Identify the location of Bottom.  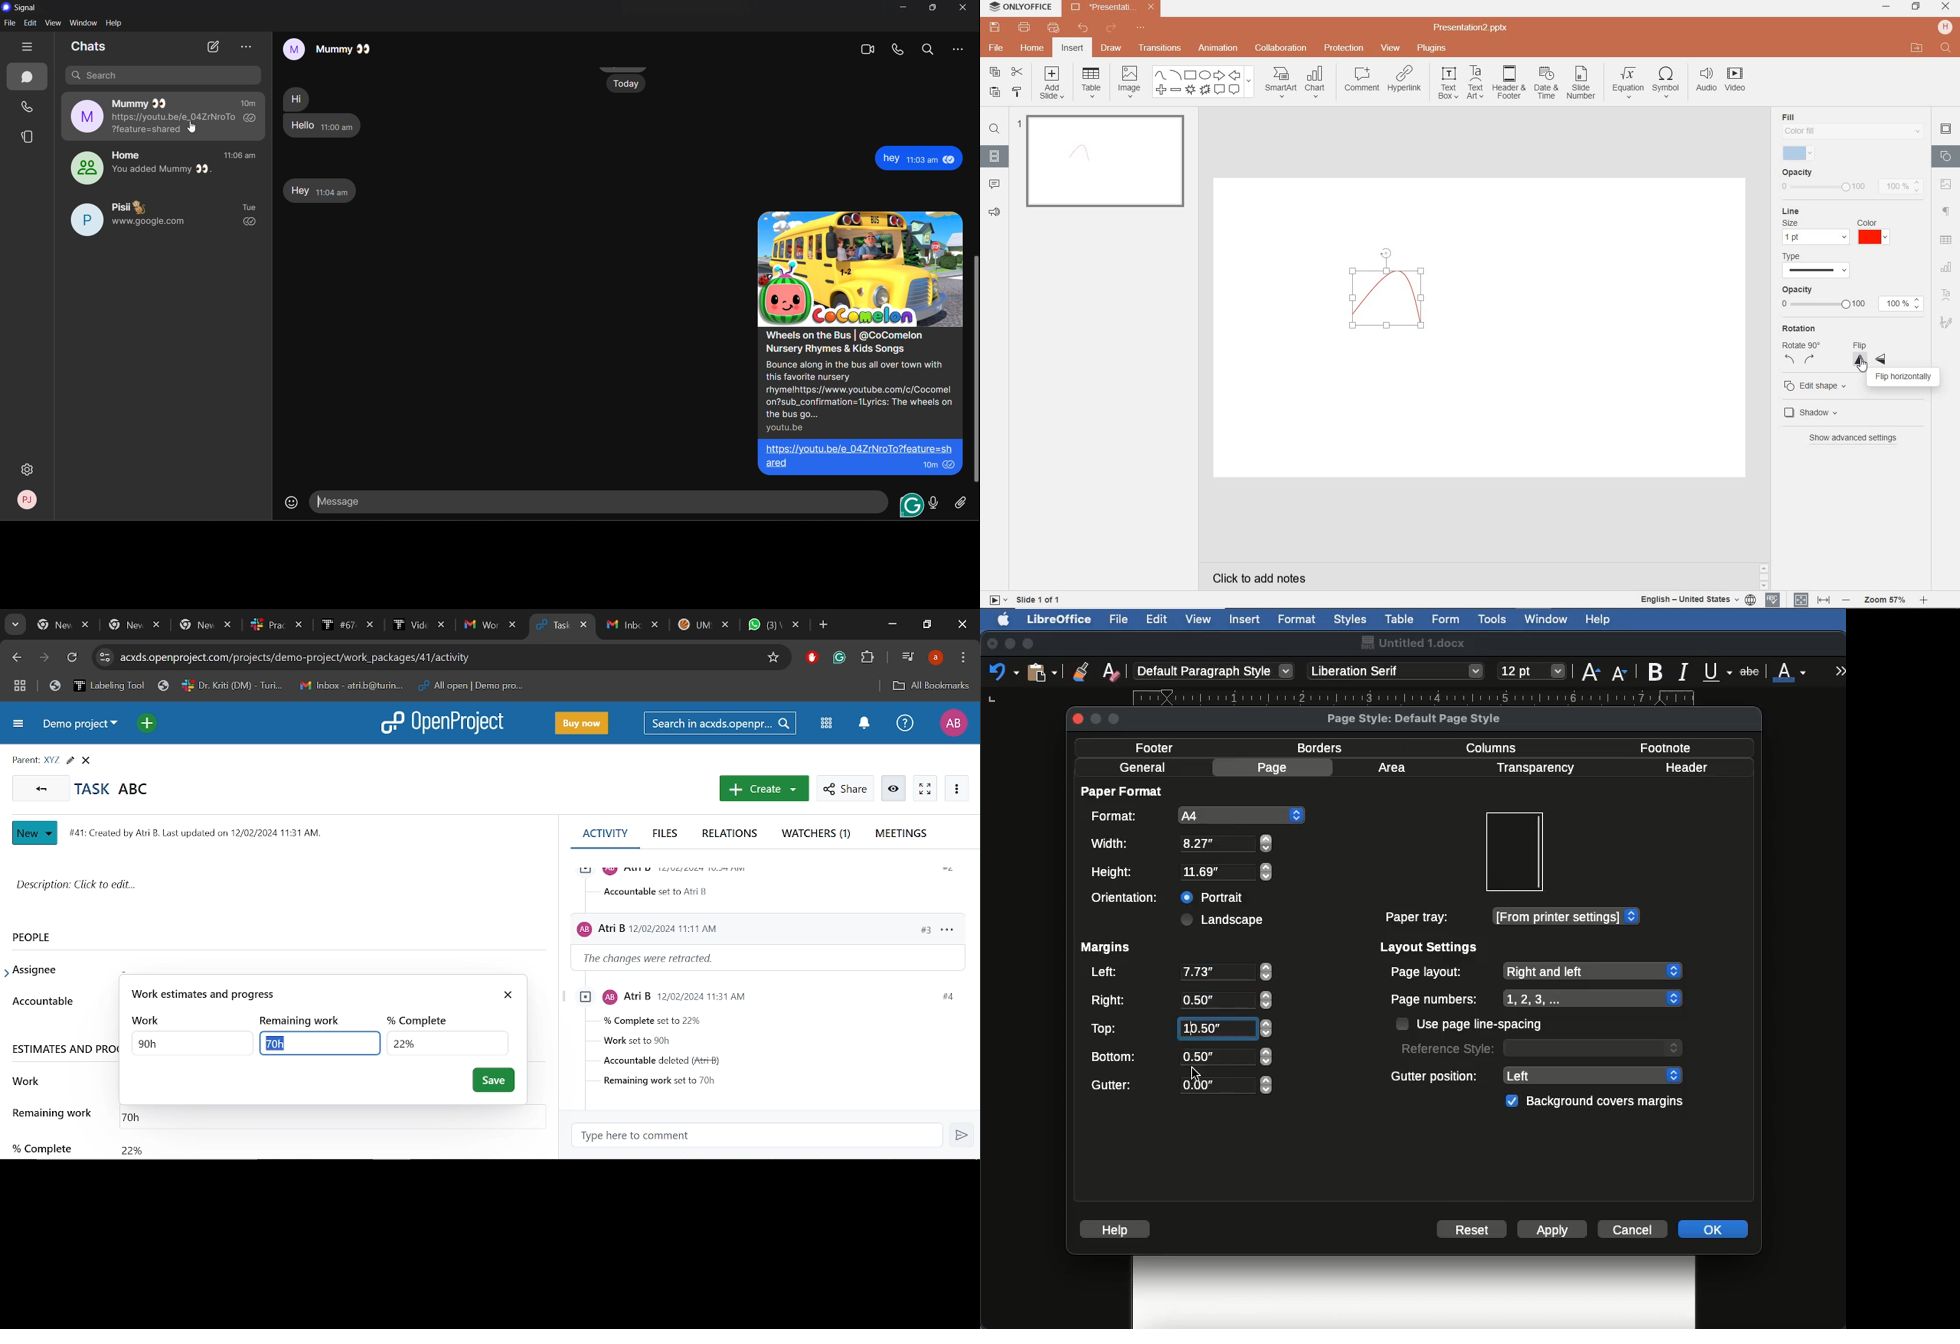
(1181, 1055).